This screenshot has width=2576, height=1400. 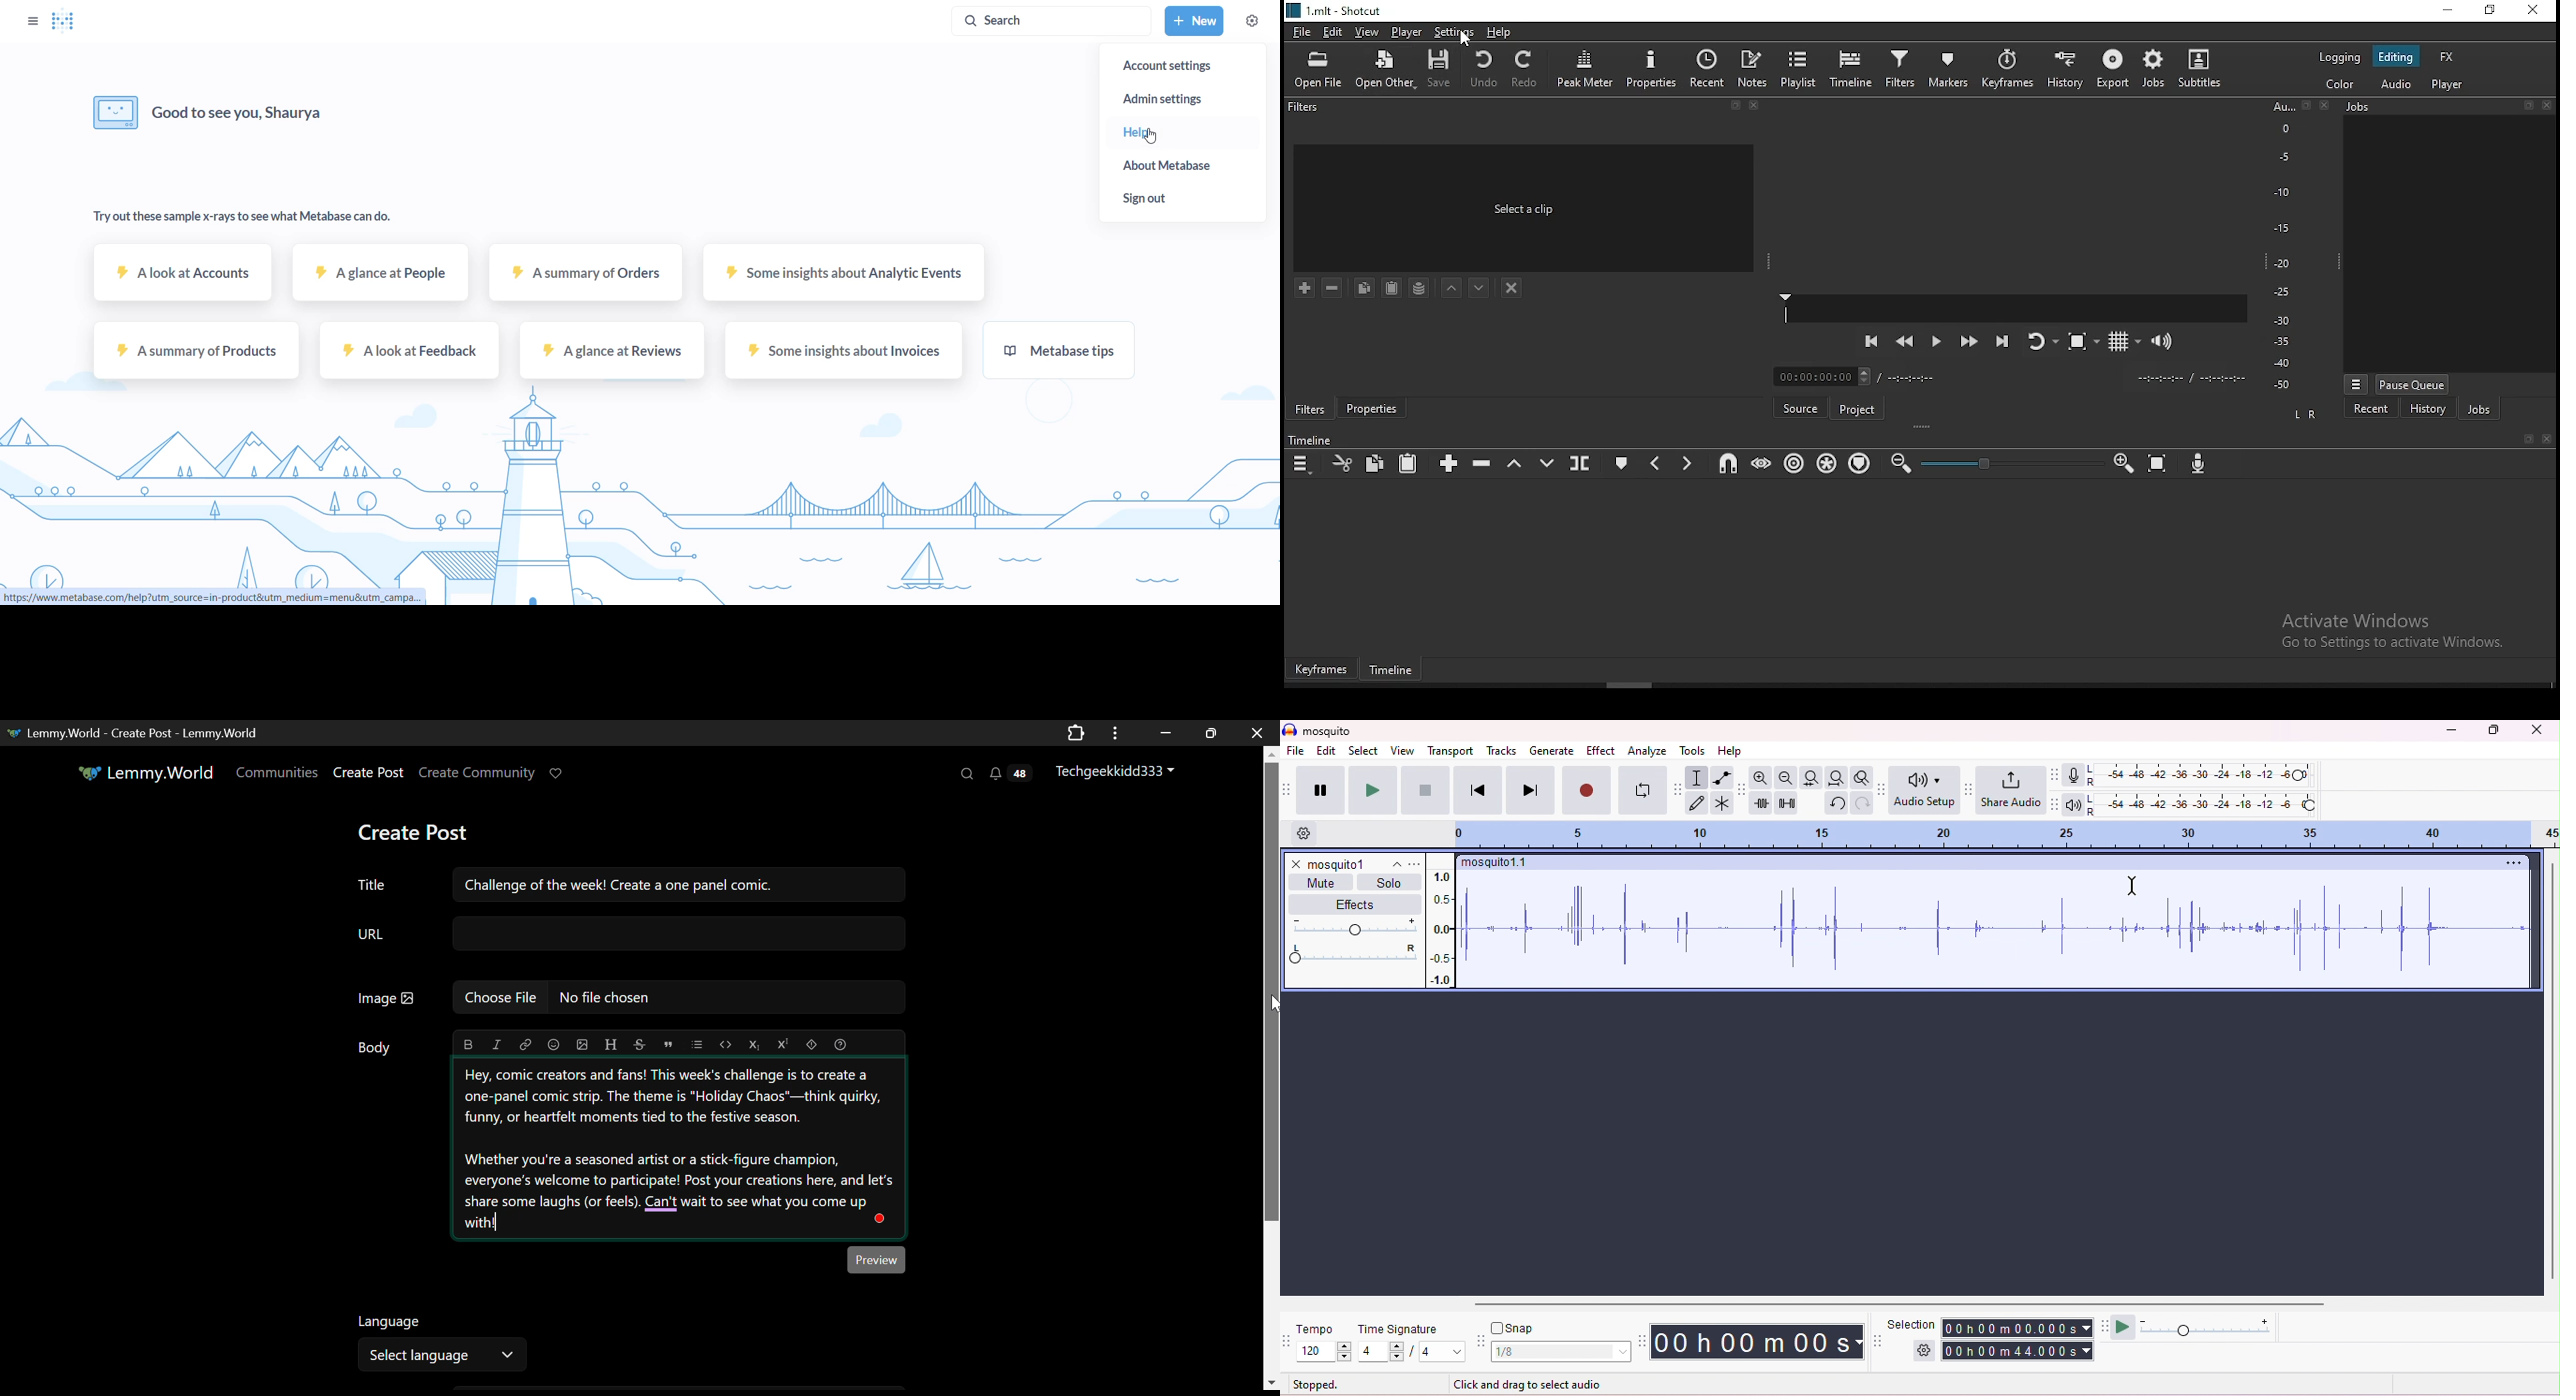 What do you see at coordinates (523, 1045) in the screenshot?
I see `link` at bounding box center [523, 1045].